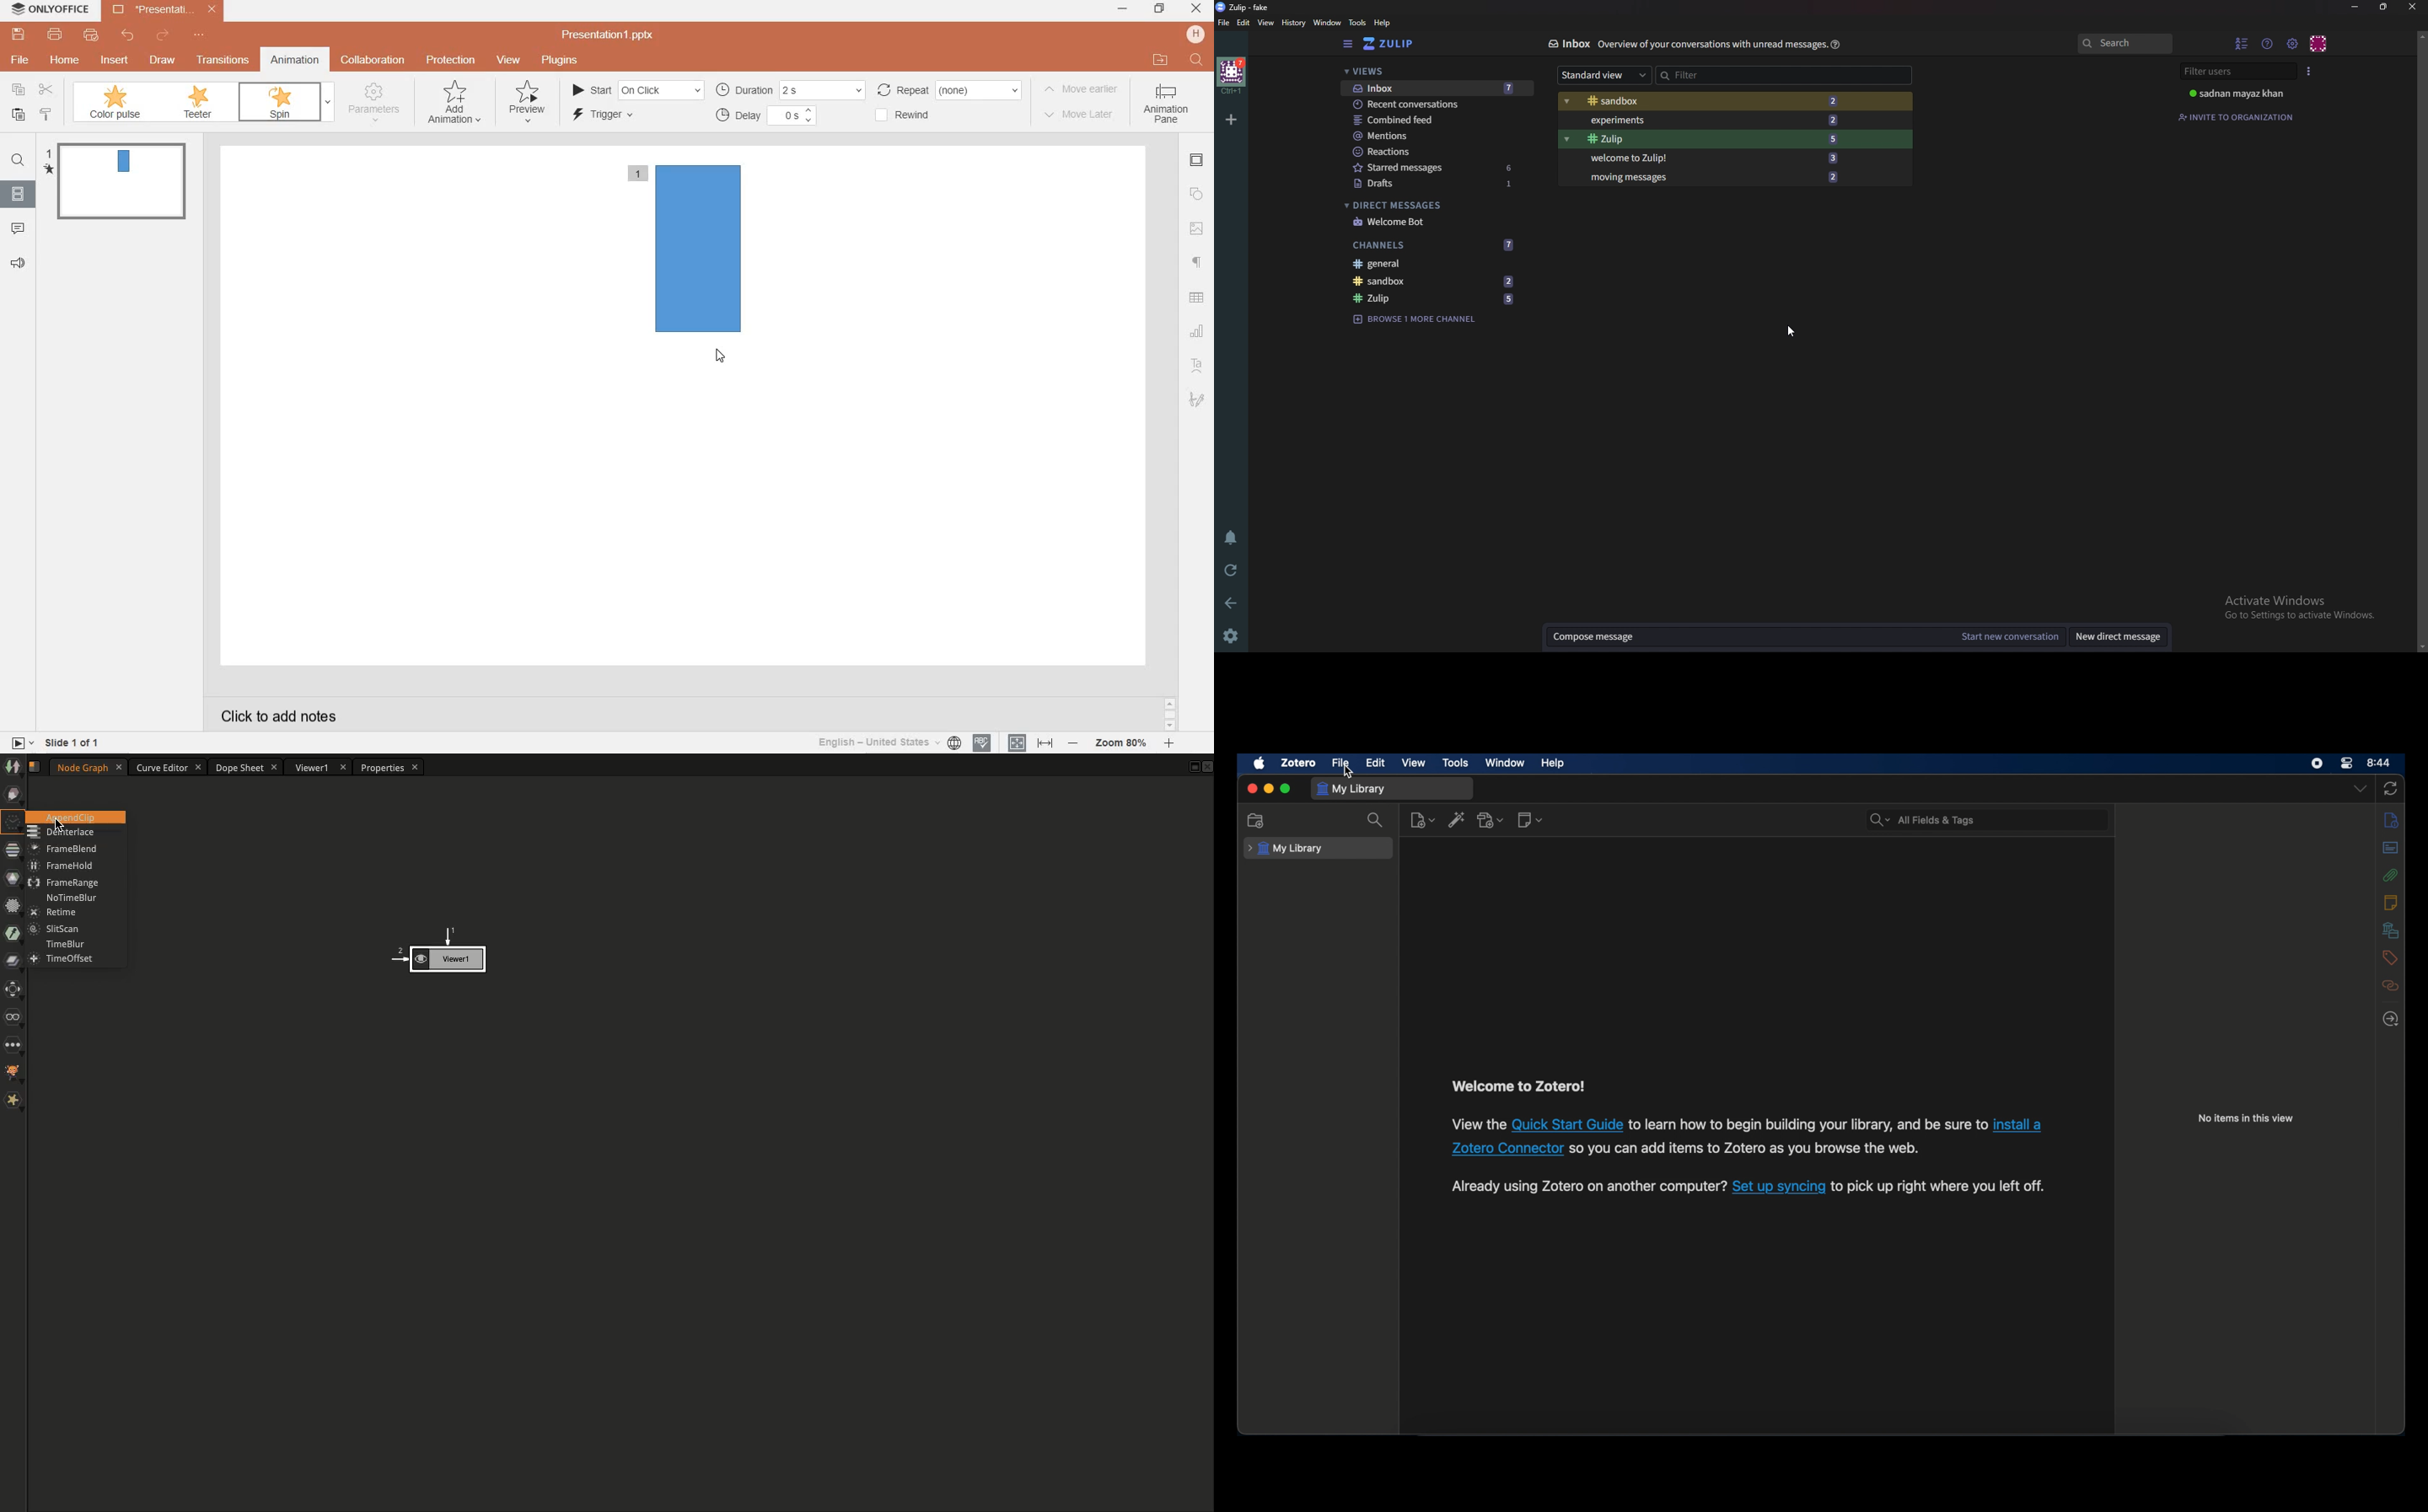 Image resolution: width=2436 pixels, height=1512 pixels. What do you see at coordinates (2303, 609) in the screenshot?
I see `Activate Windows
Go to Settings to activate Windows.` at bounding box center [2303, 609].